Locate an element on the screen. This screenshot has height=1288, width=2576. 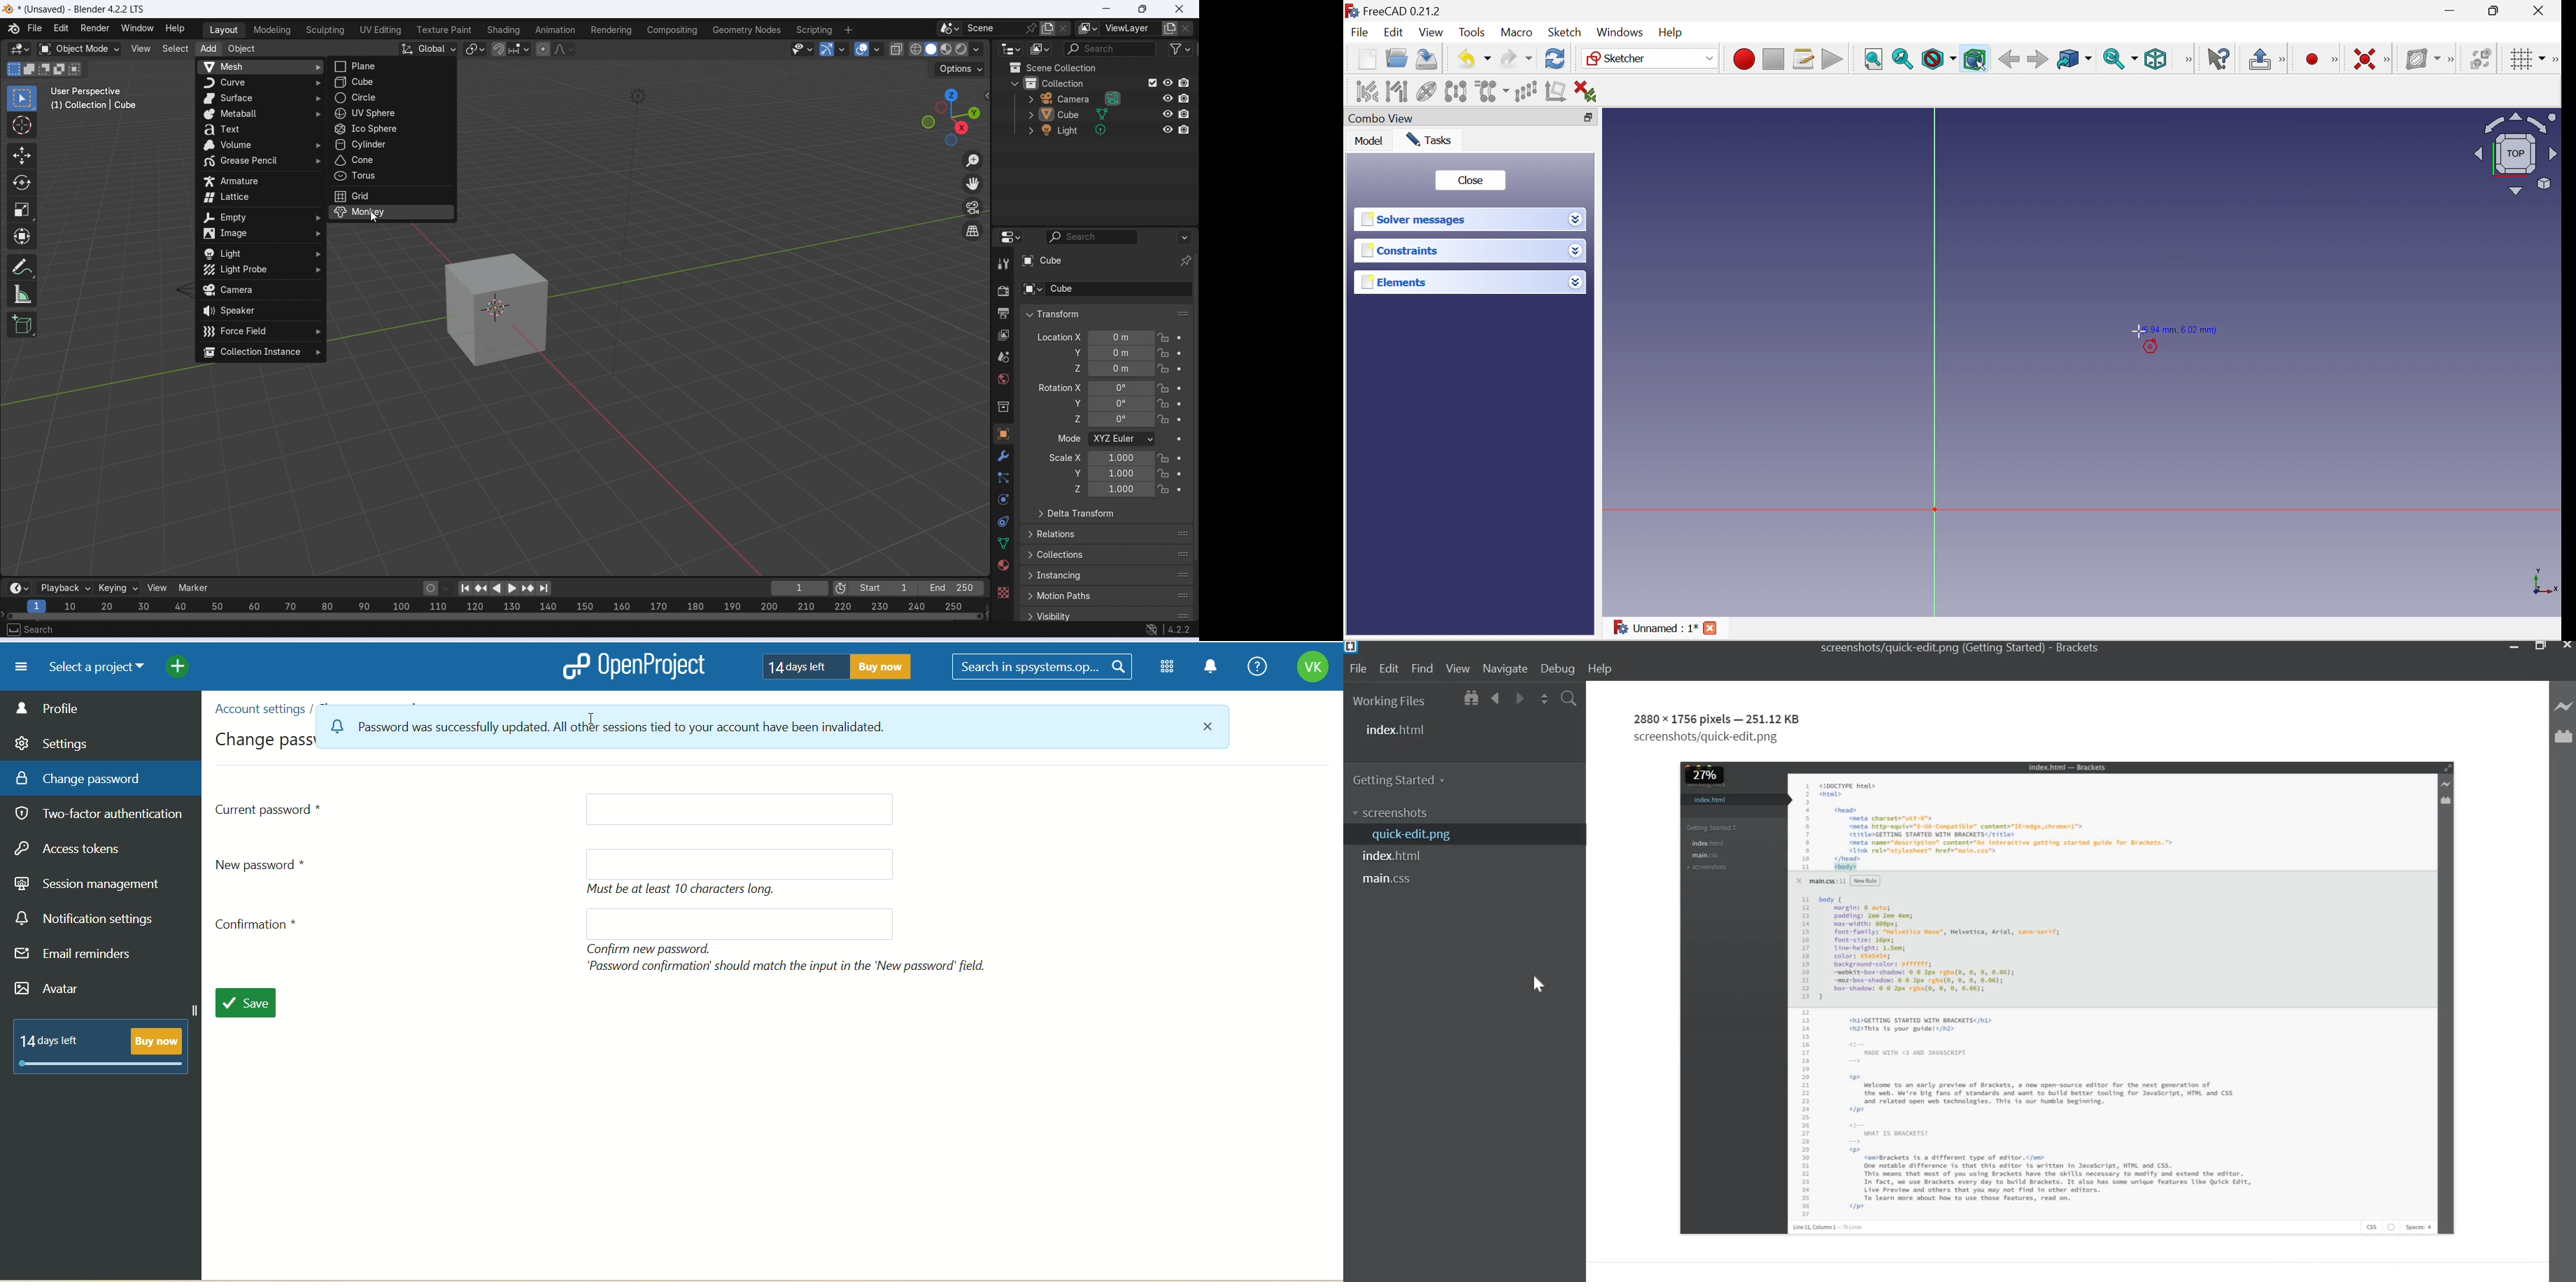
scale is located at coordinates (1121, 457).